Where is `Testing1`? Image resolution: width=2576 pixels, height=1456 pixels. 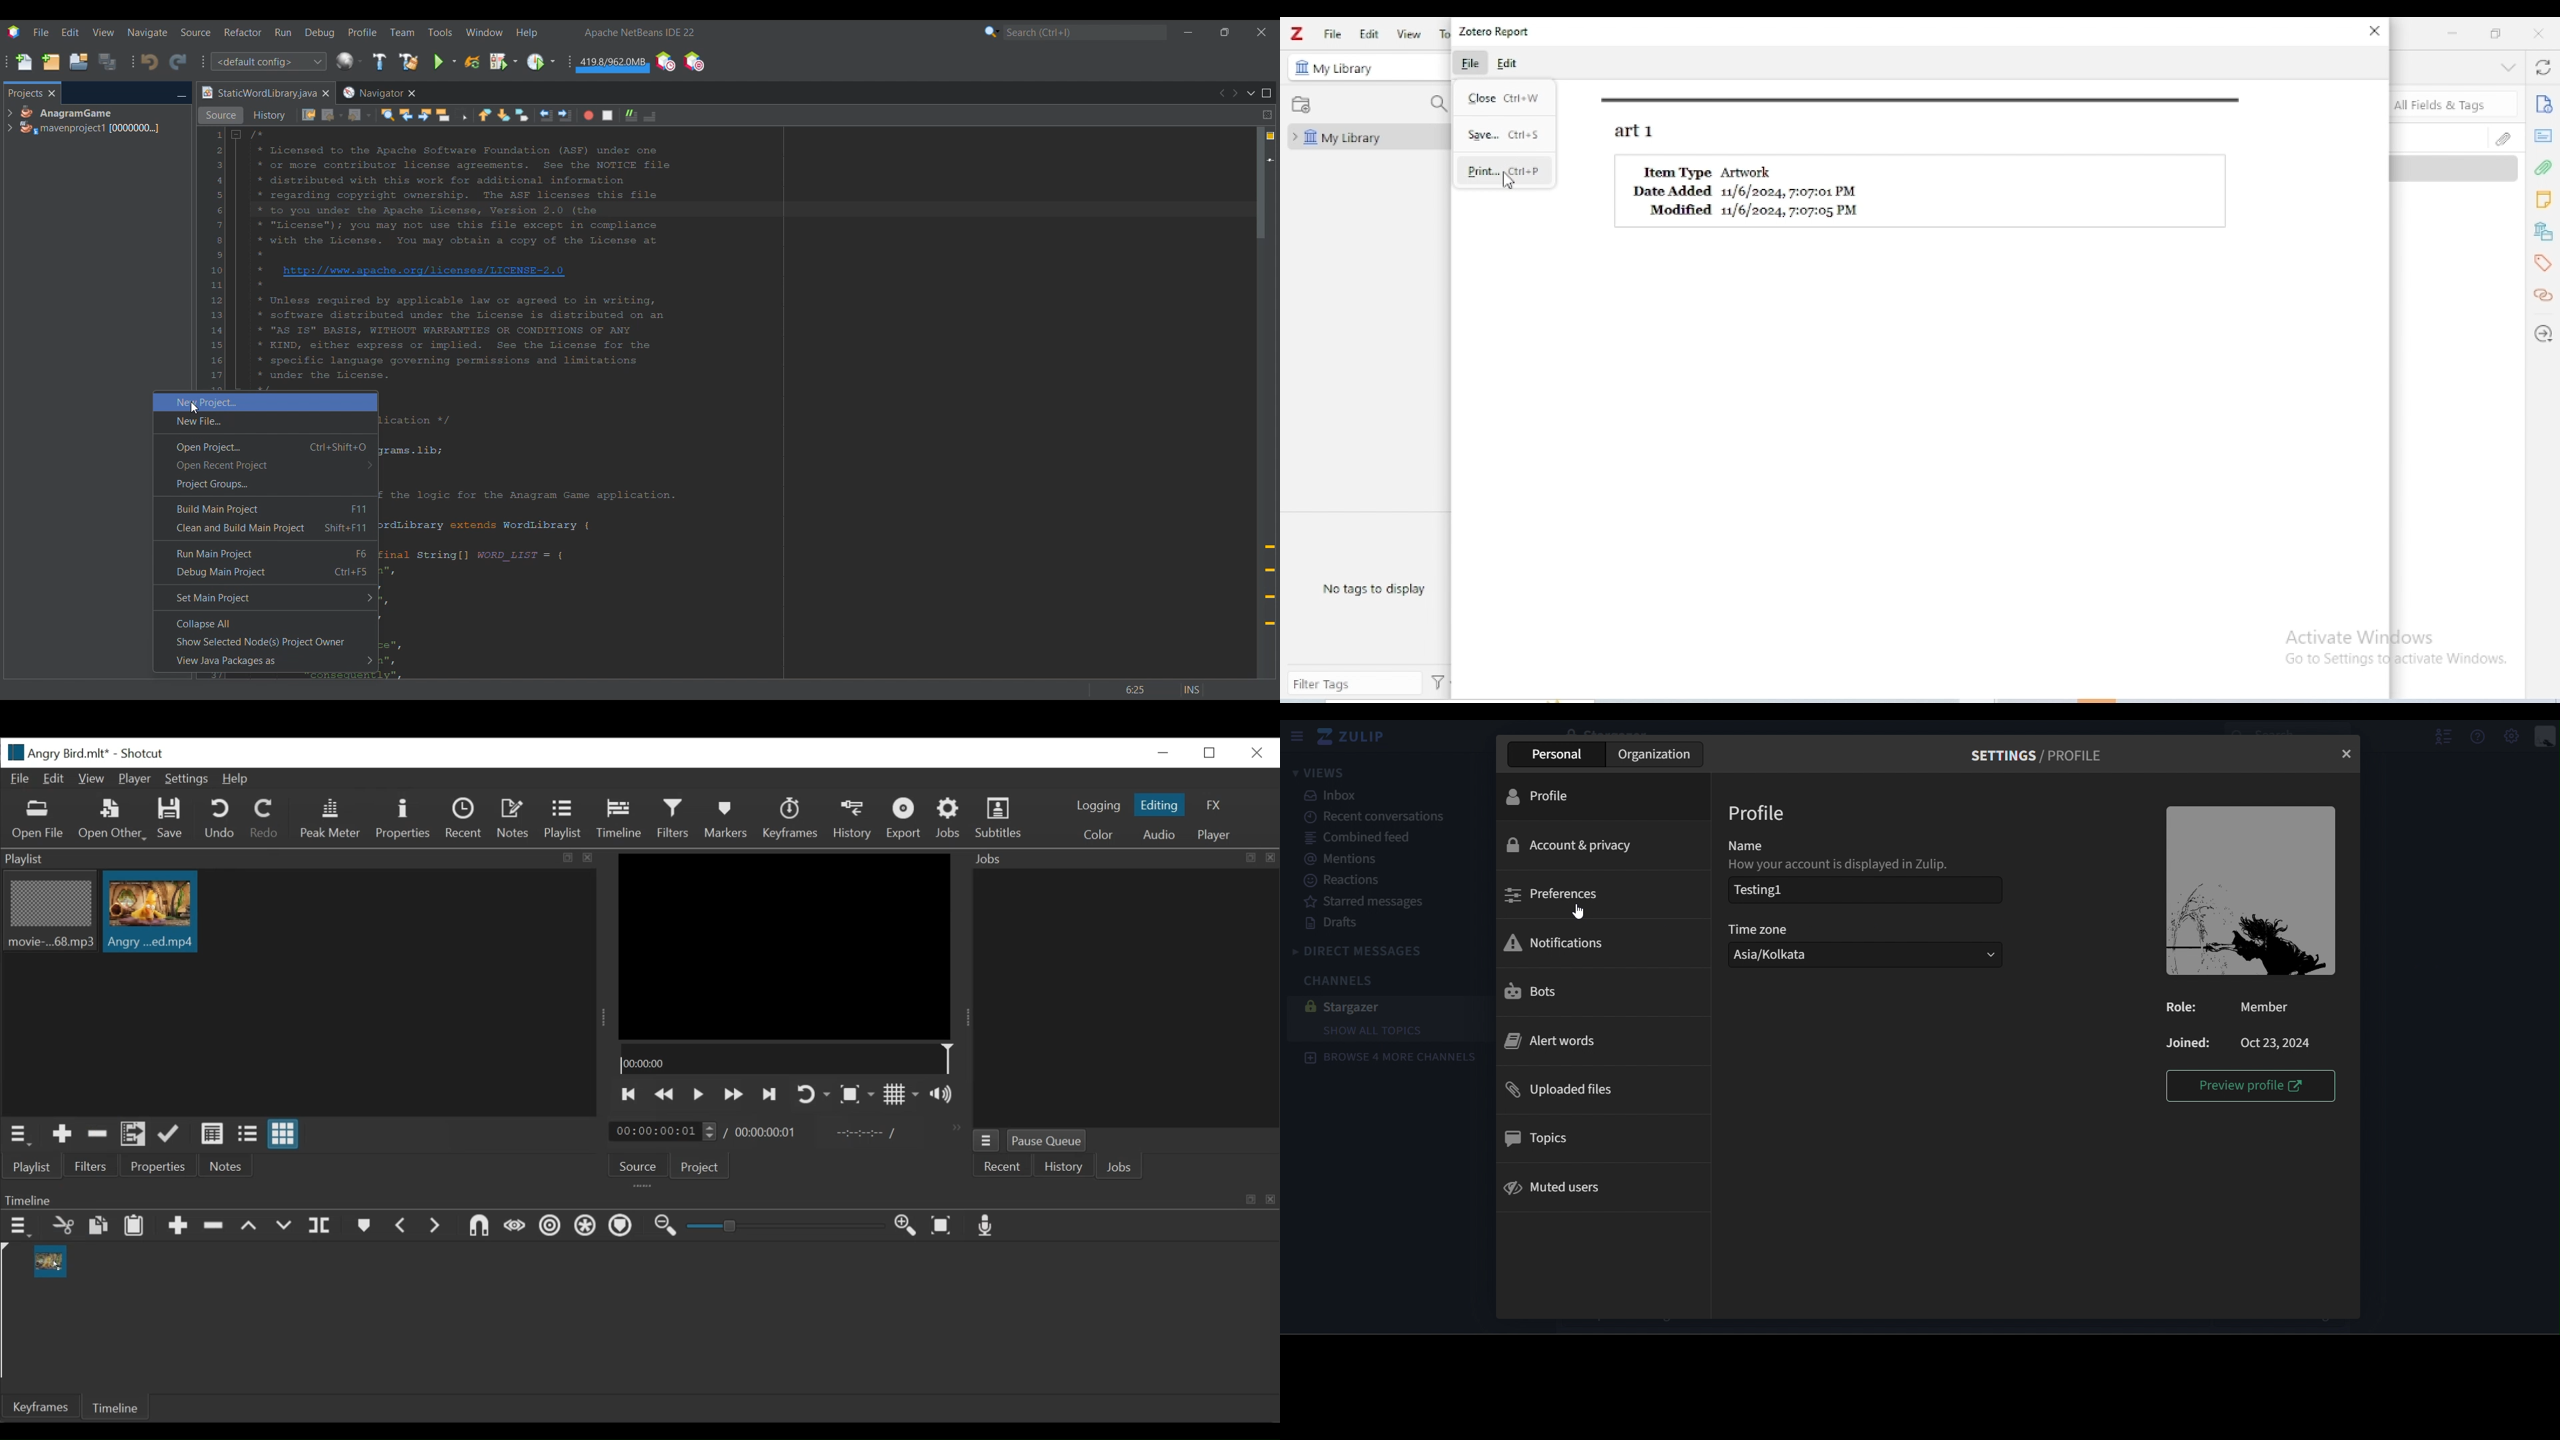
Testing1 is located at coordinates (1832, 890).